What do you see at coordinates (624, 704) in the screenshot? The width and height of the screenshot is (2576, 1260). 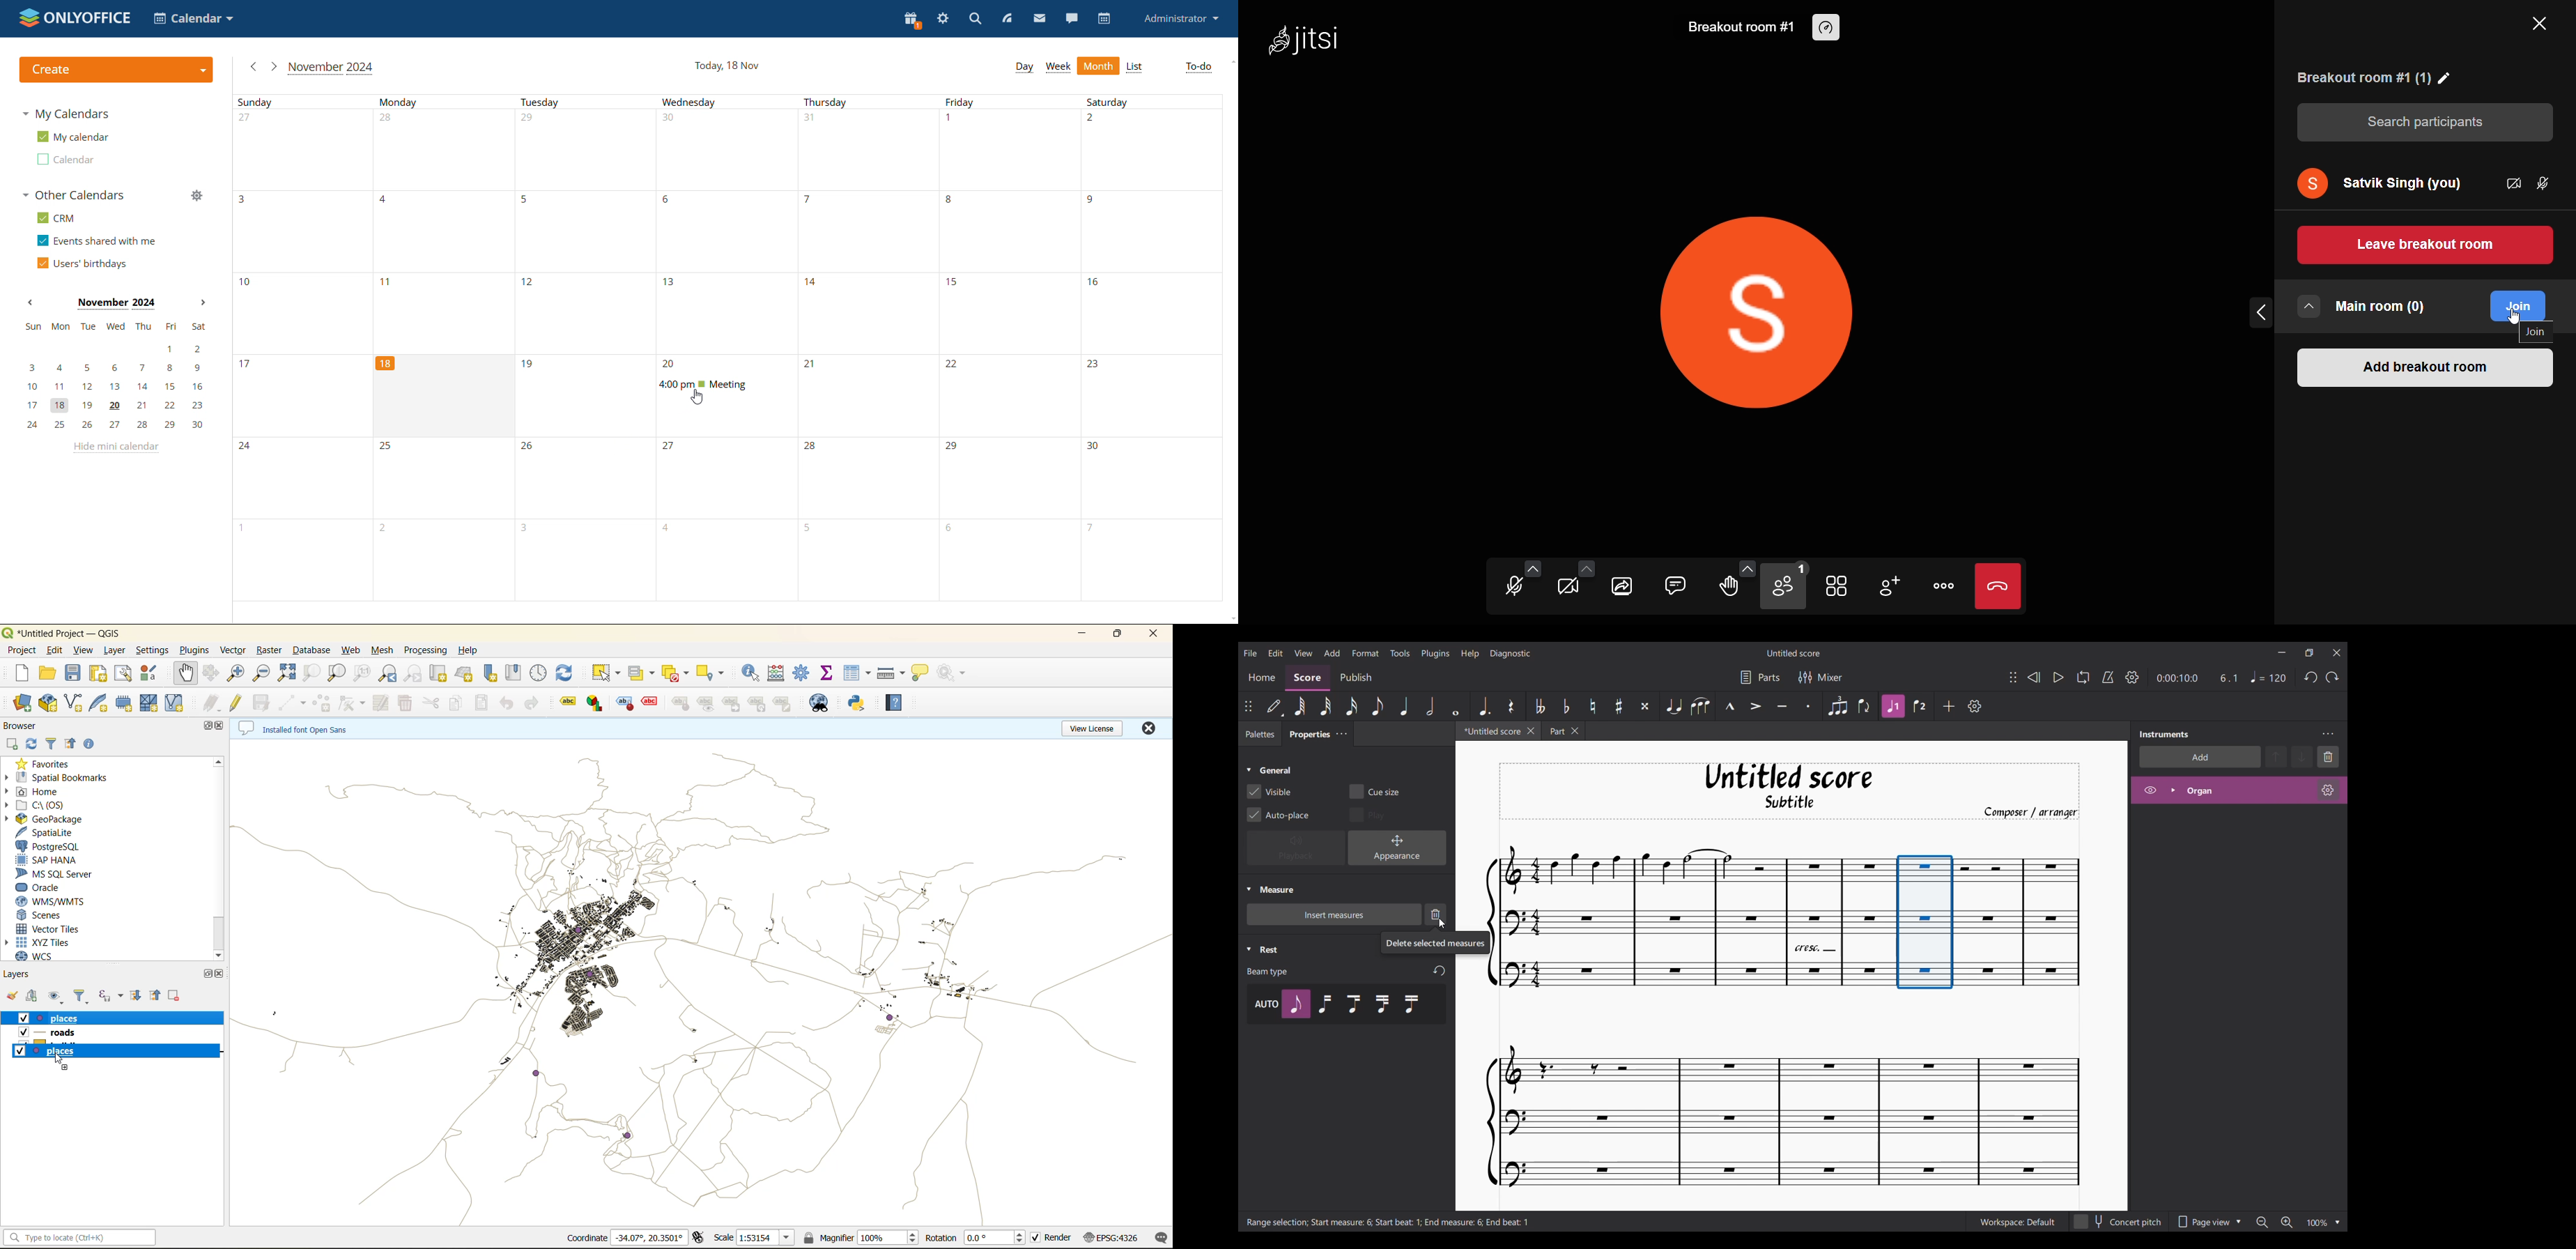 I see `highlight pinned labels and diagram` at bounding box center [624, 704].